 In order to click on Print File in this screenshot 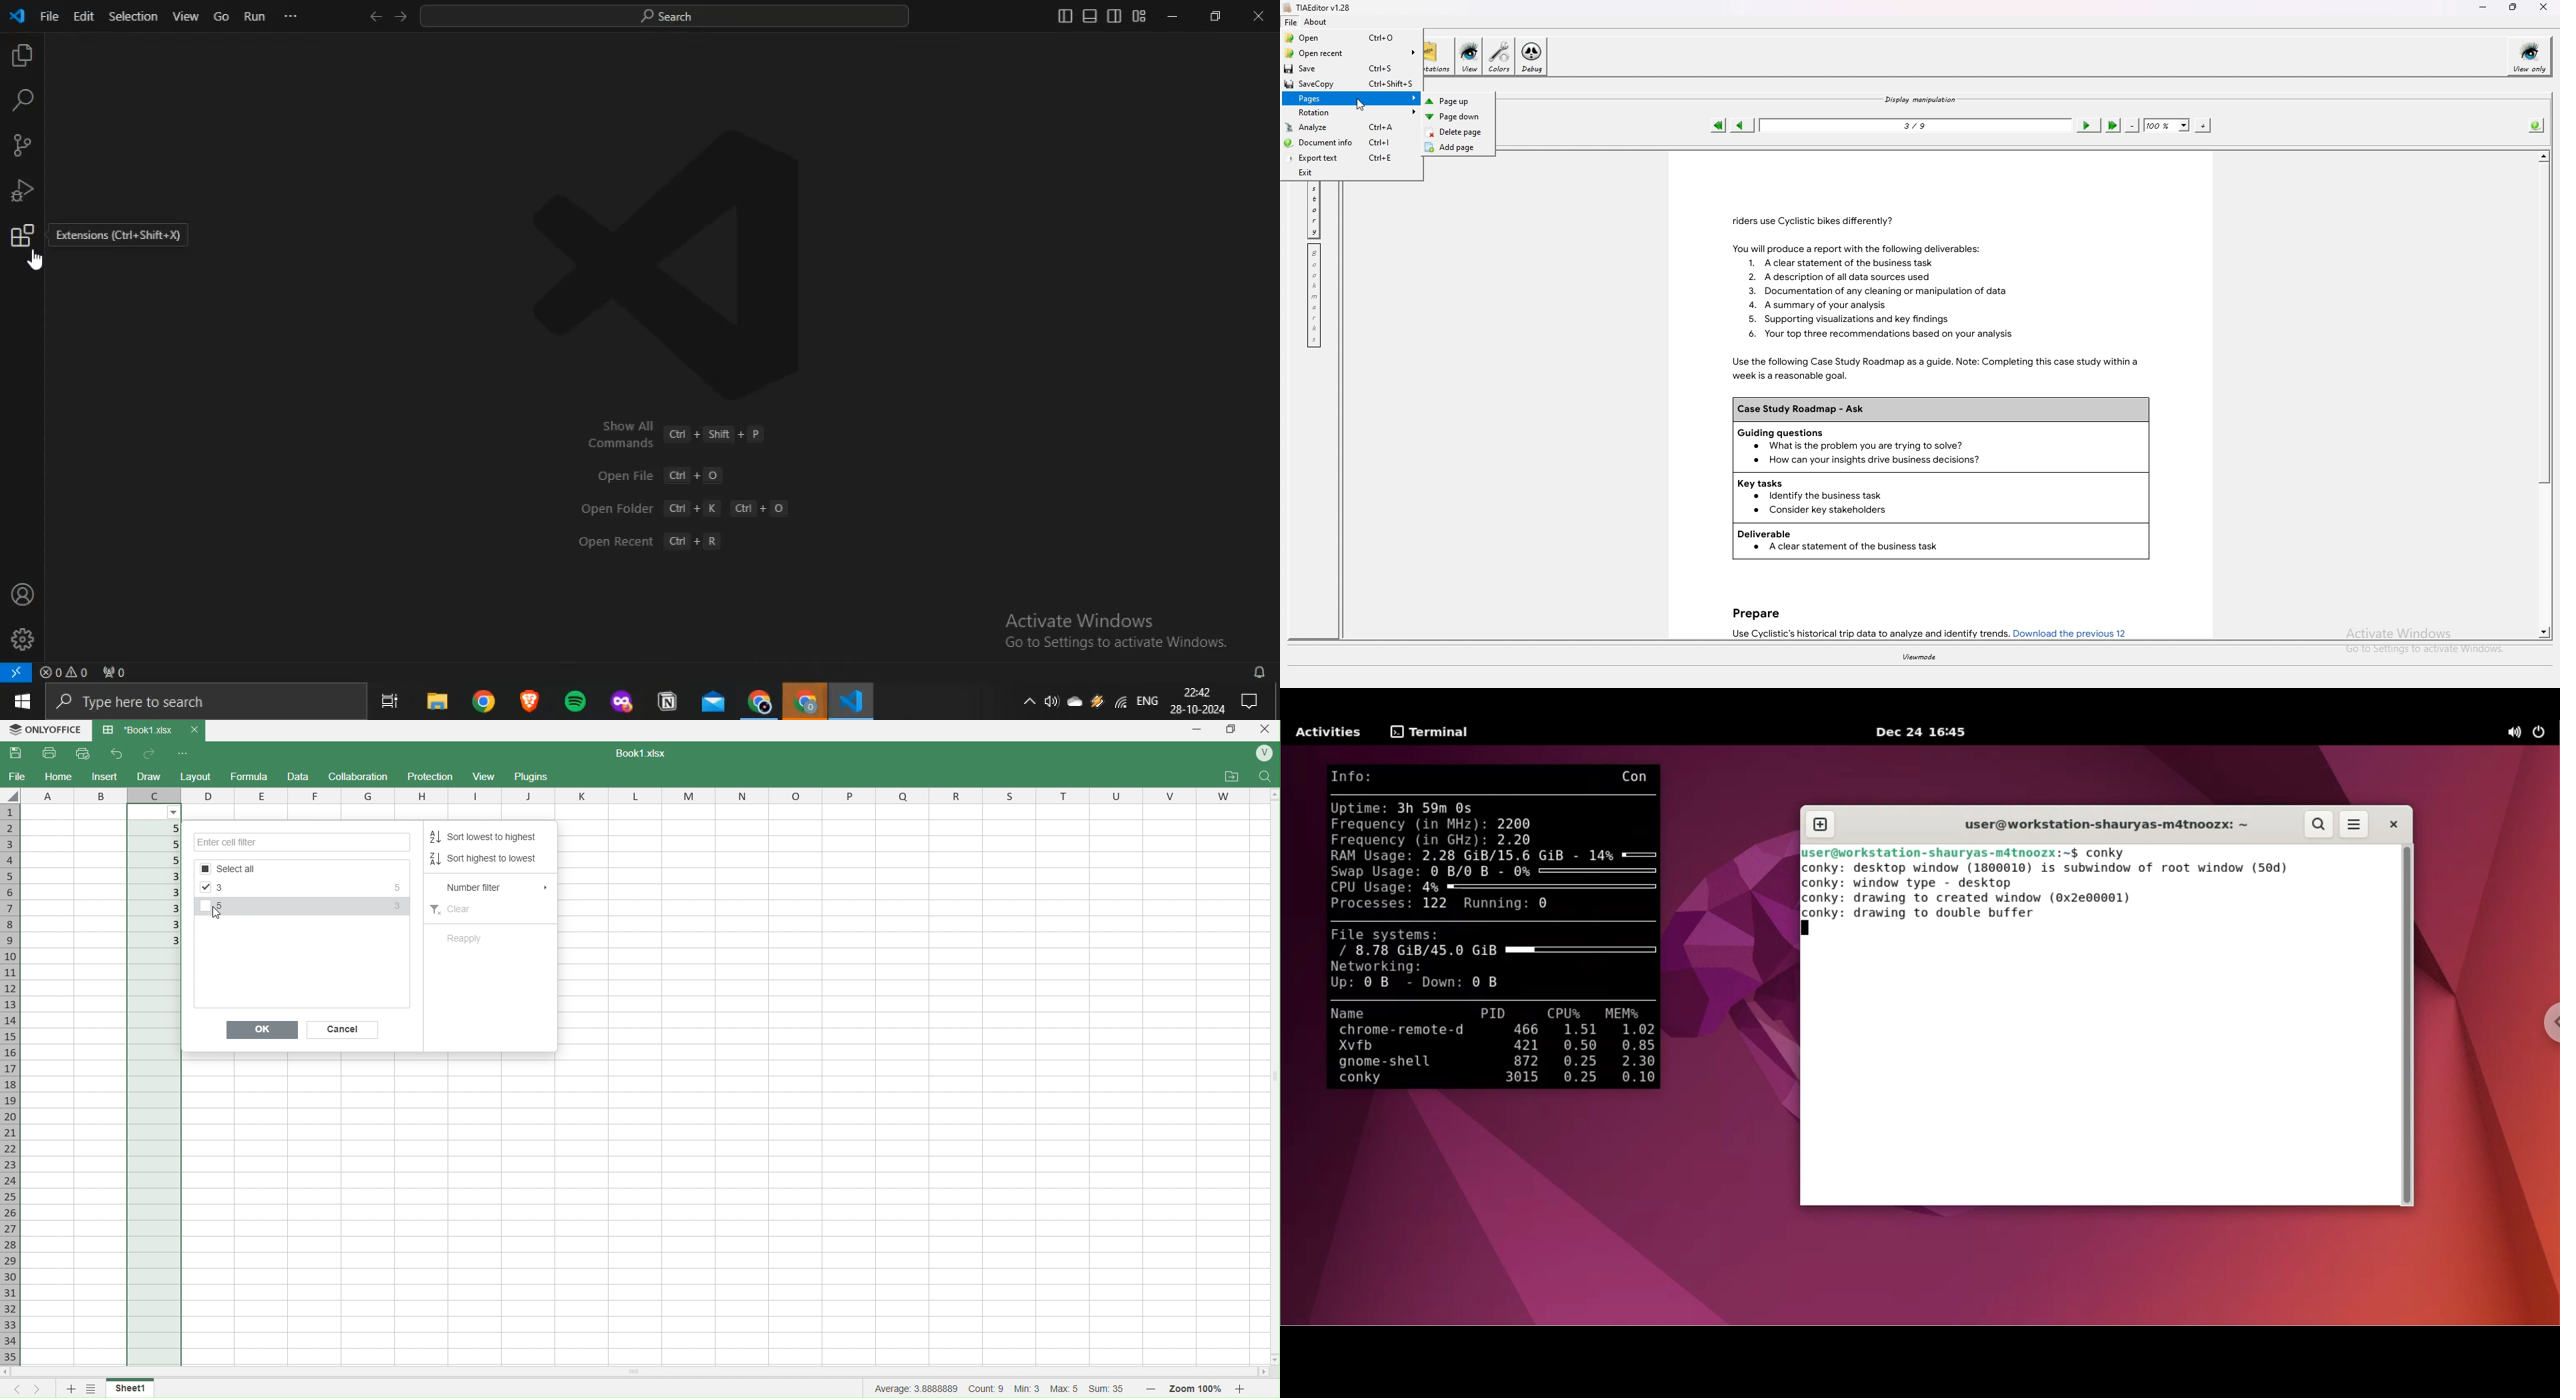, I will do `click(51, 754)`.